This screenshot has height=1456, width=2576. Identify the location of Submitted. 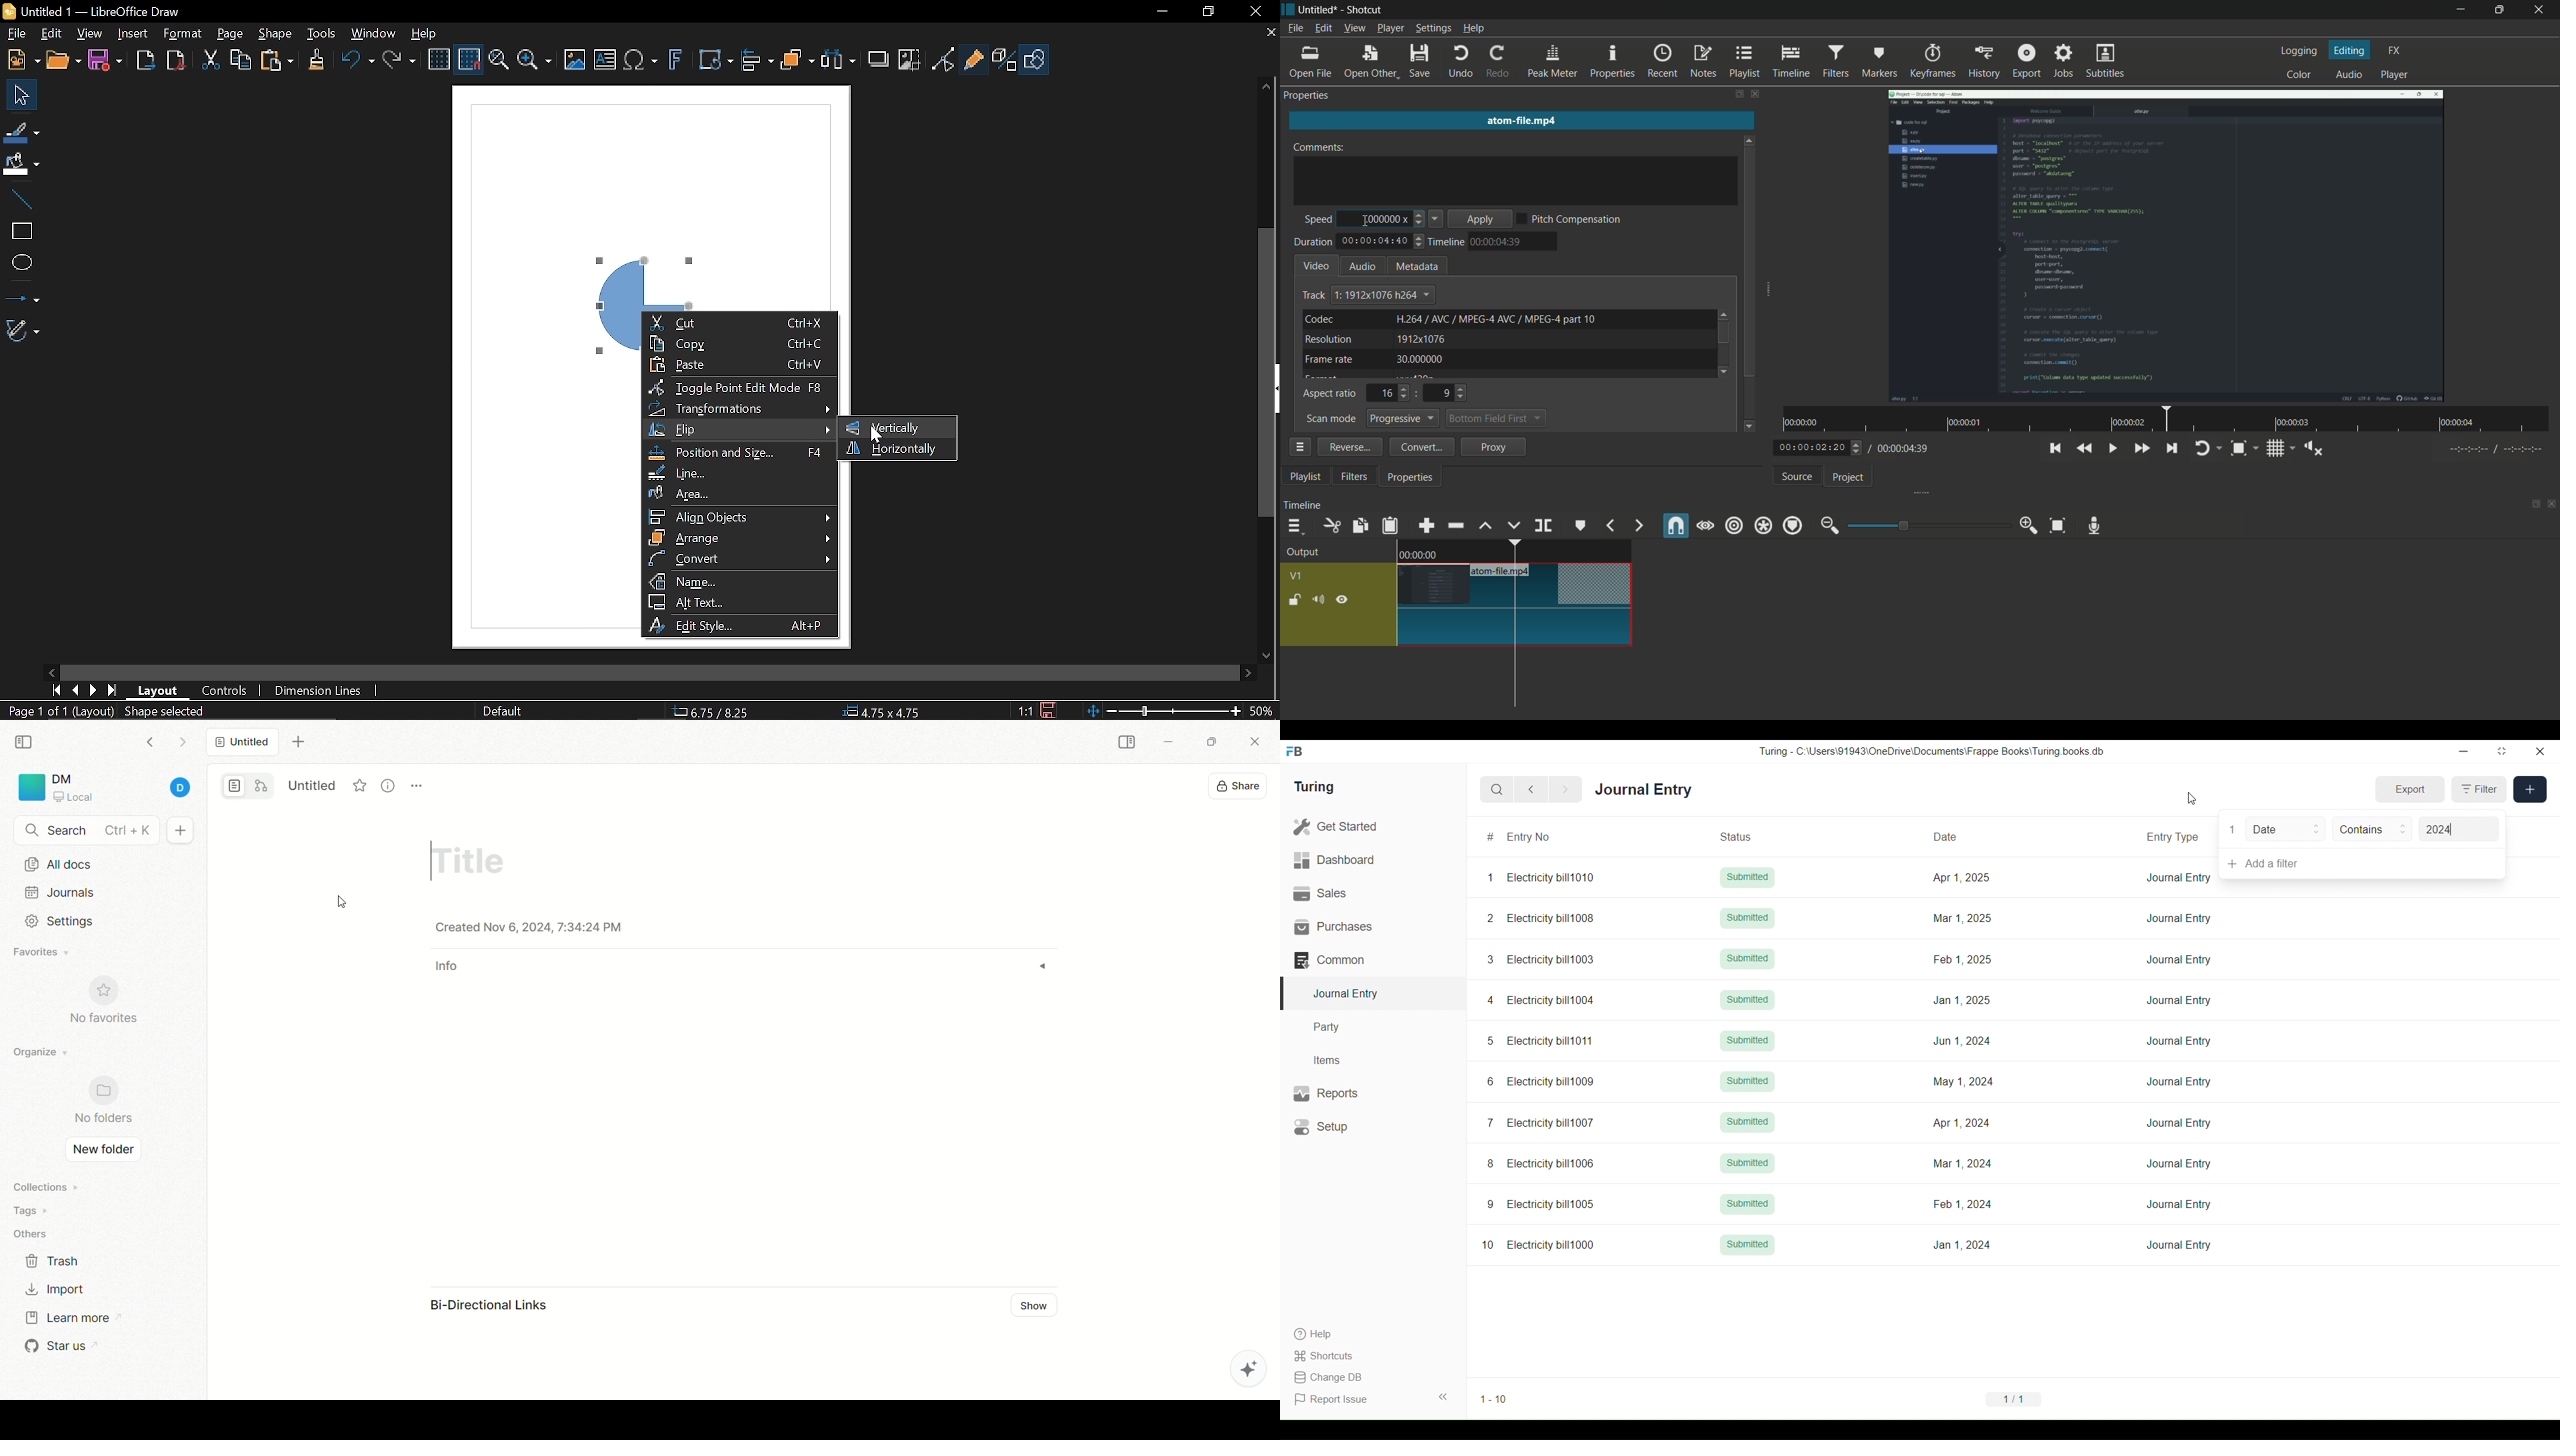
(1747, 1122).